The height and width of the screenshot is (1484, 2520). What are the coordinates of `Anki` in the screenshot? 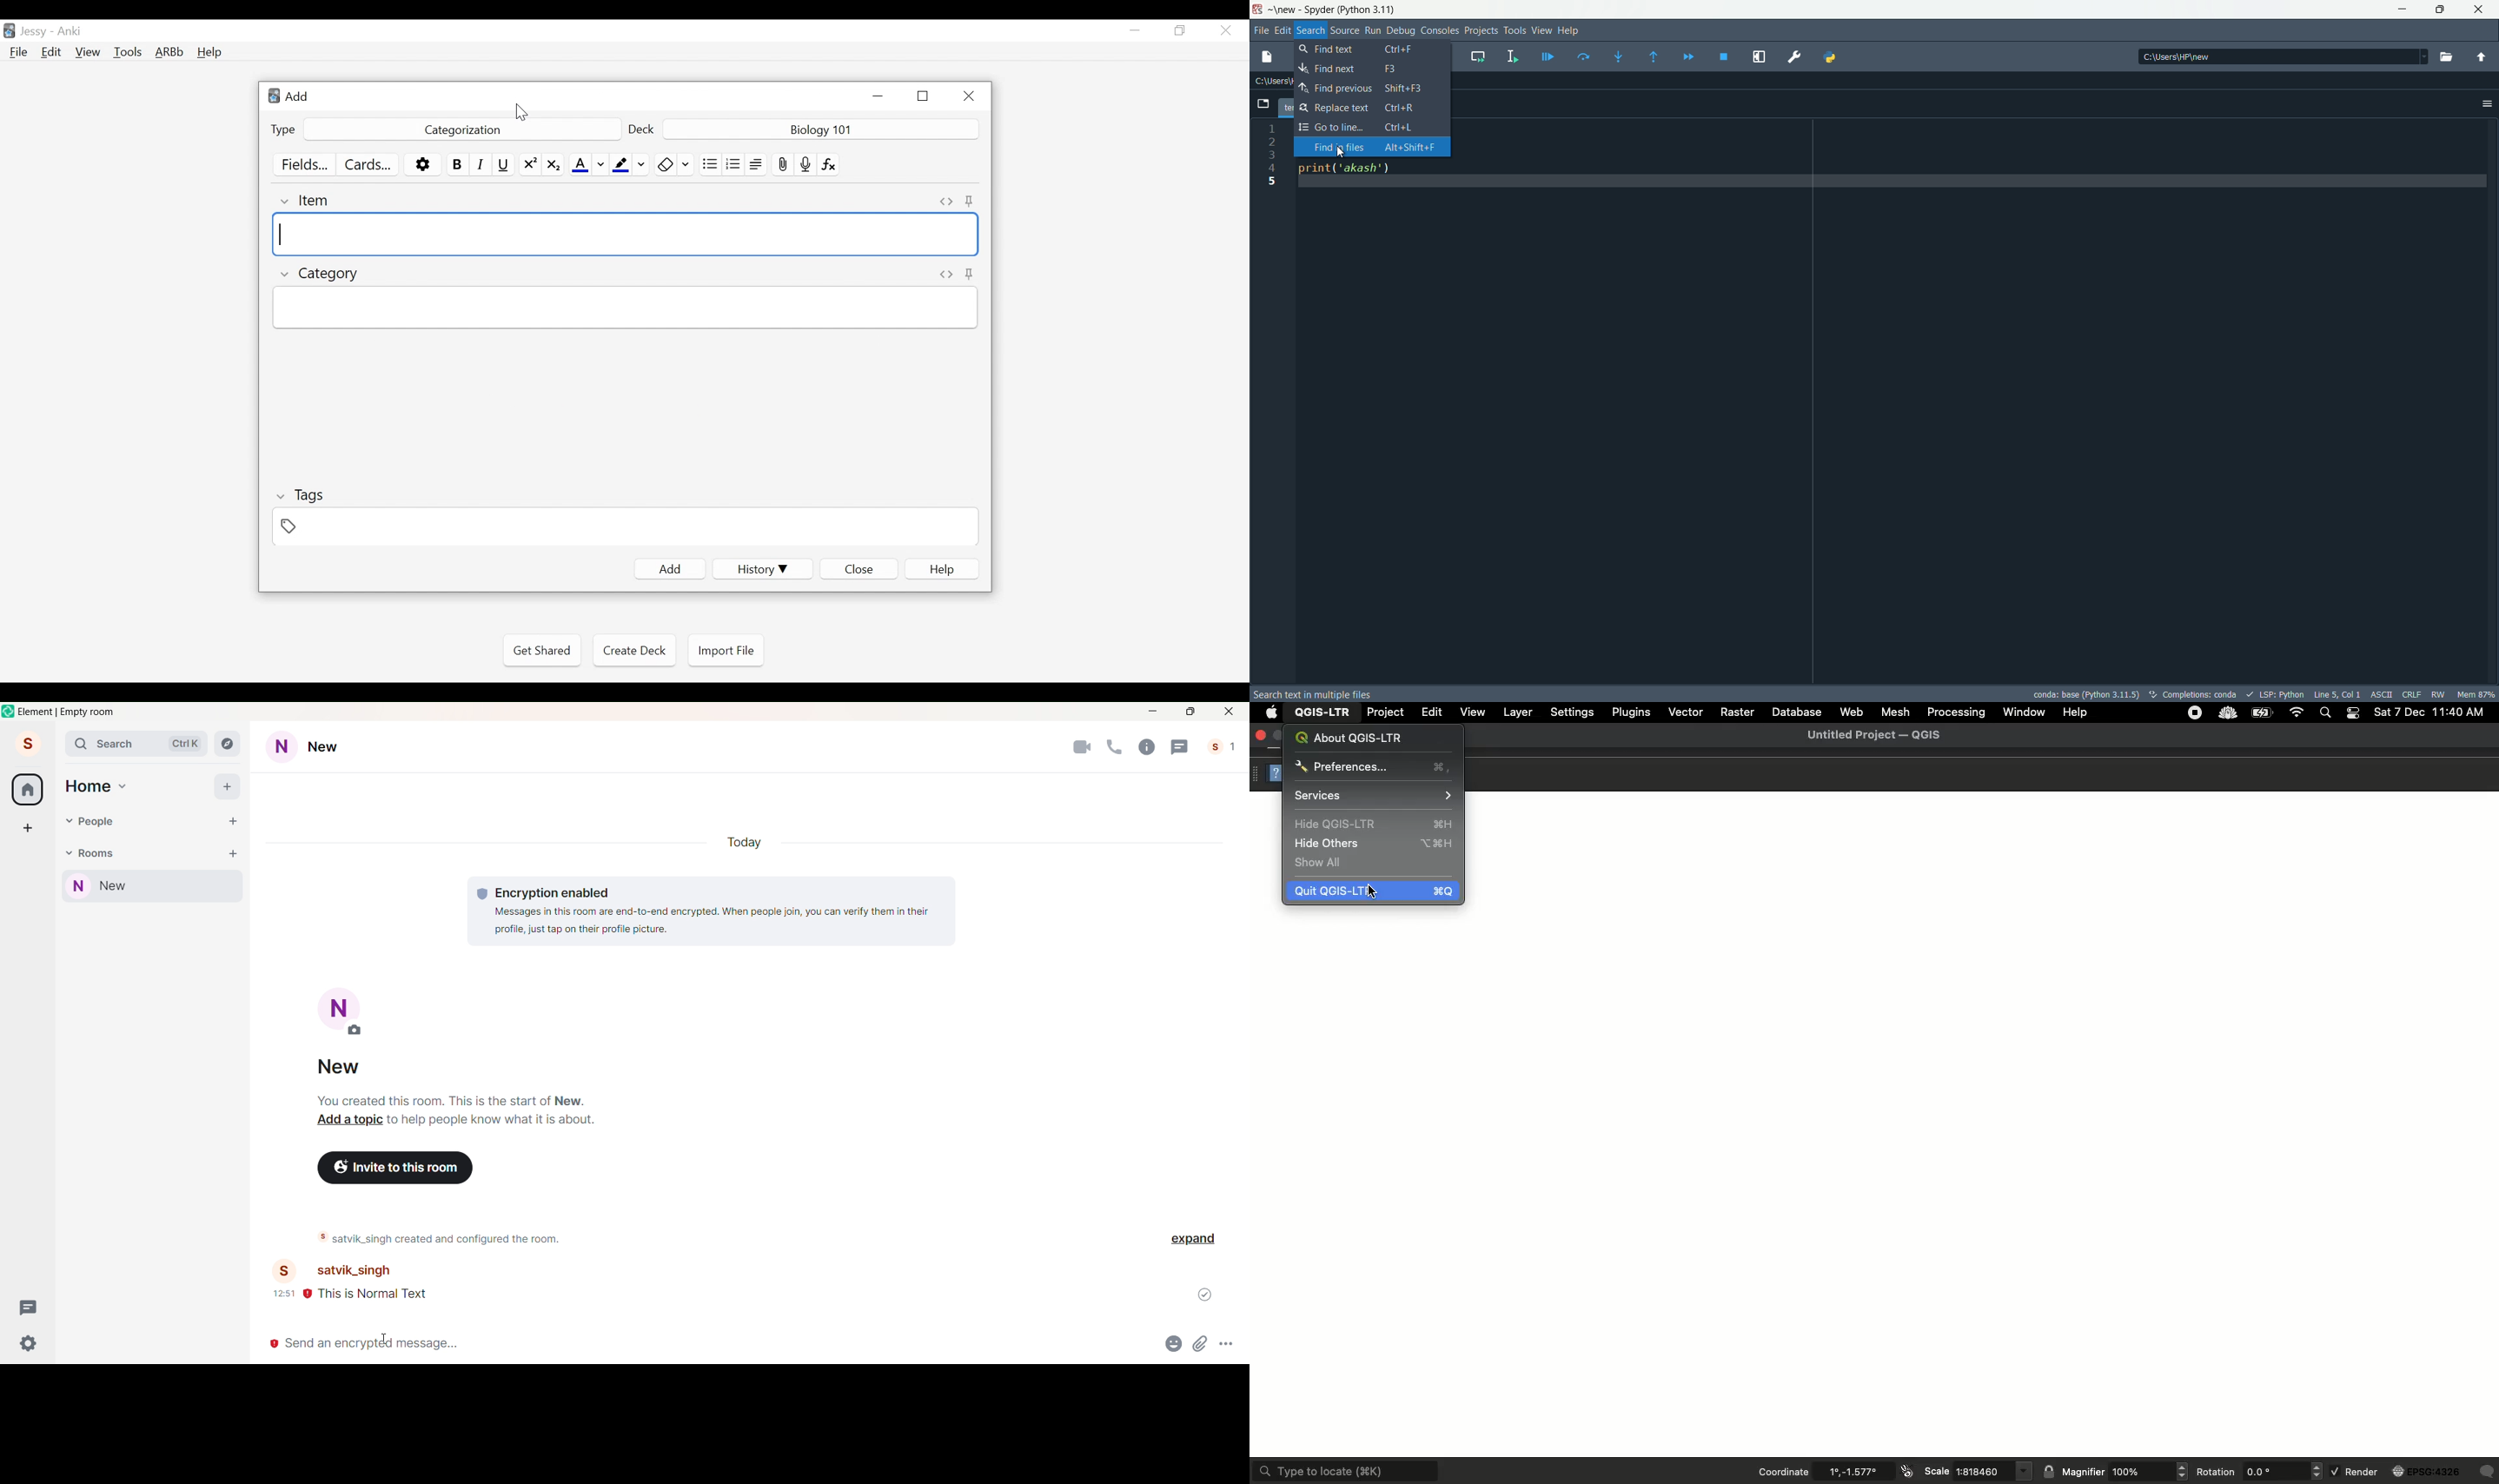 It's located at (70, 31).